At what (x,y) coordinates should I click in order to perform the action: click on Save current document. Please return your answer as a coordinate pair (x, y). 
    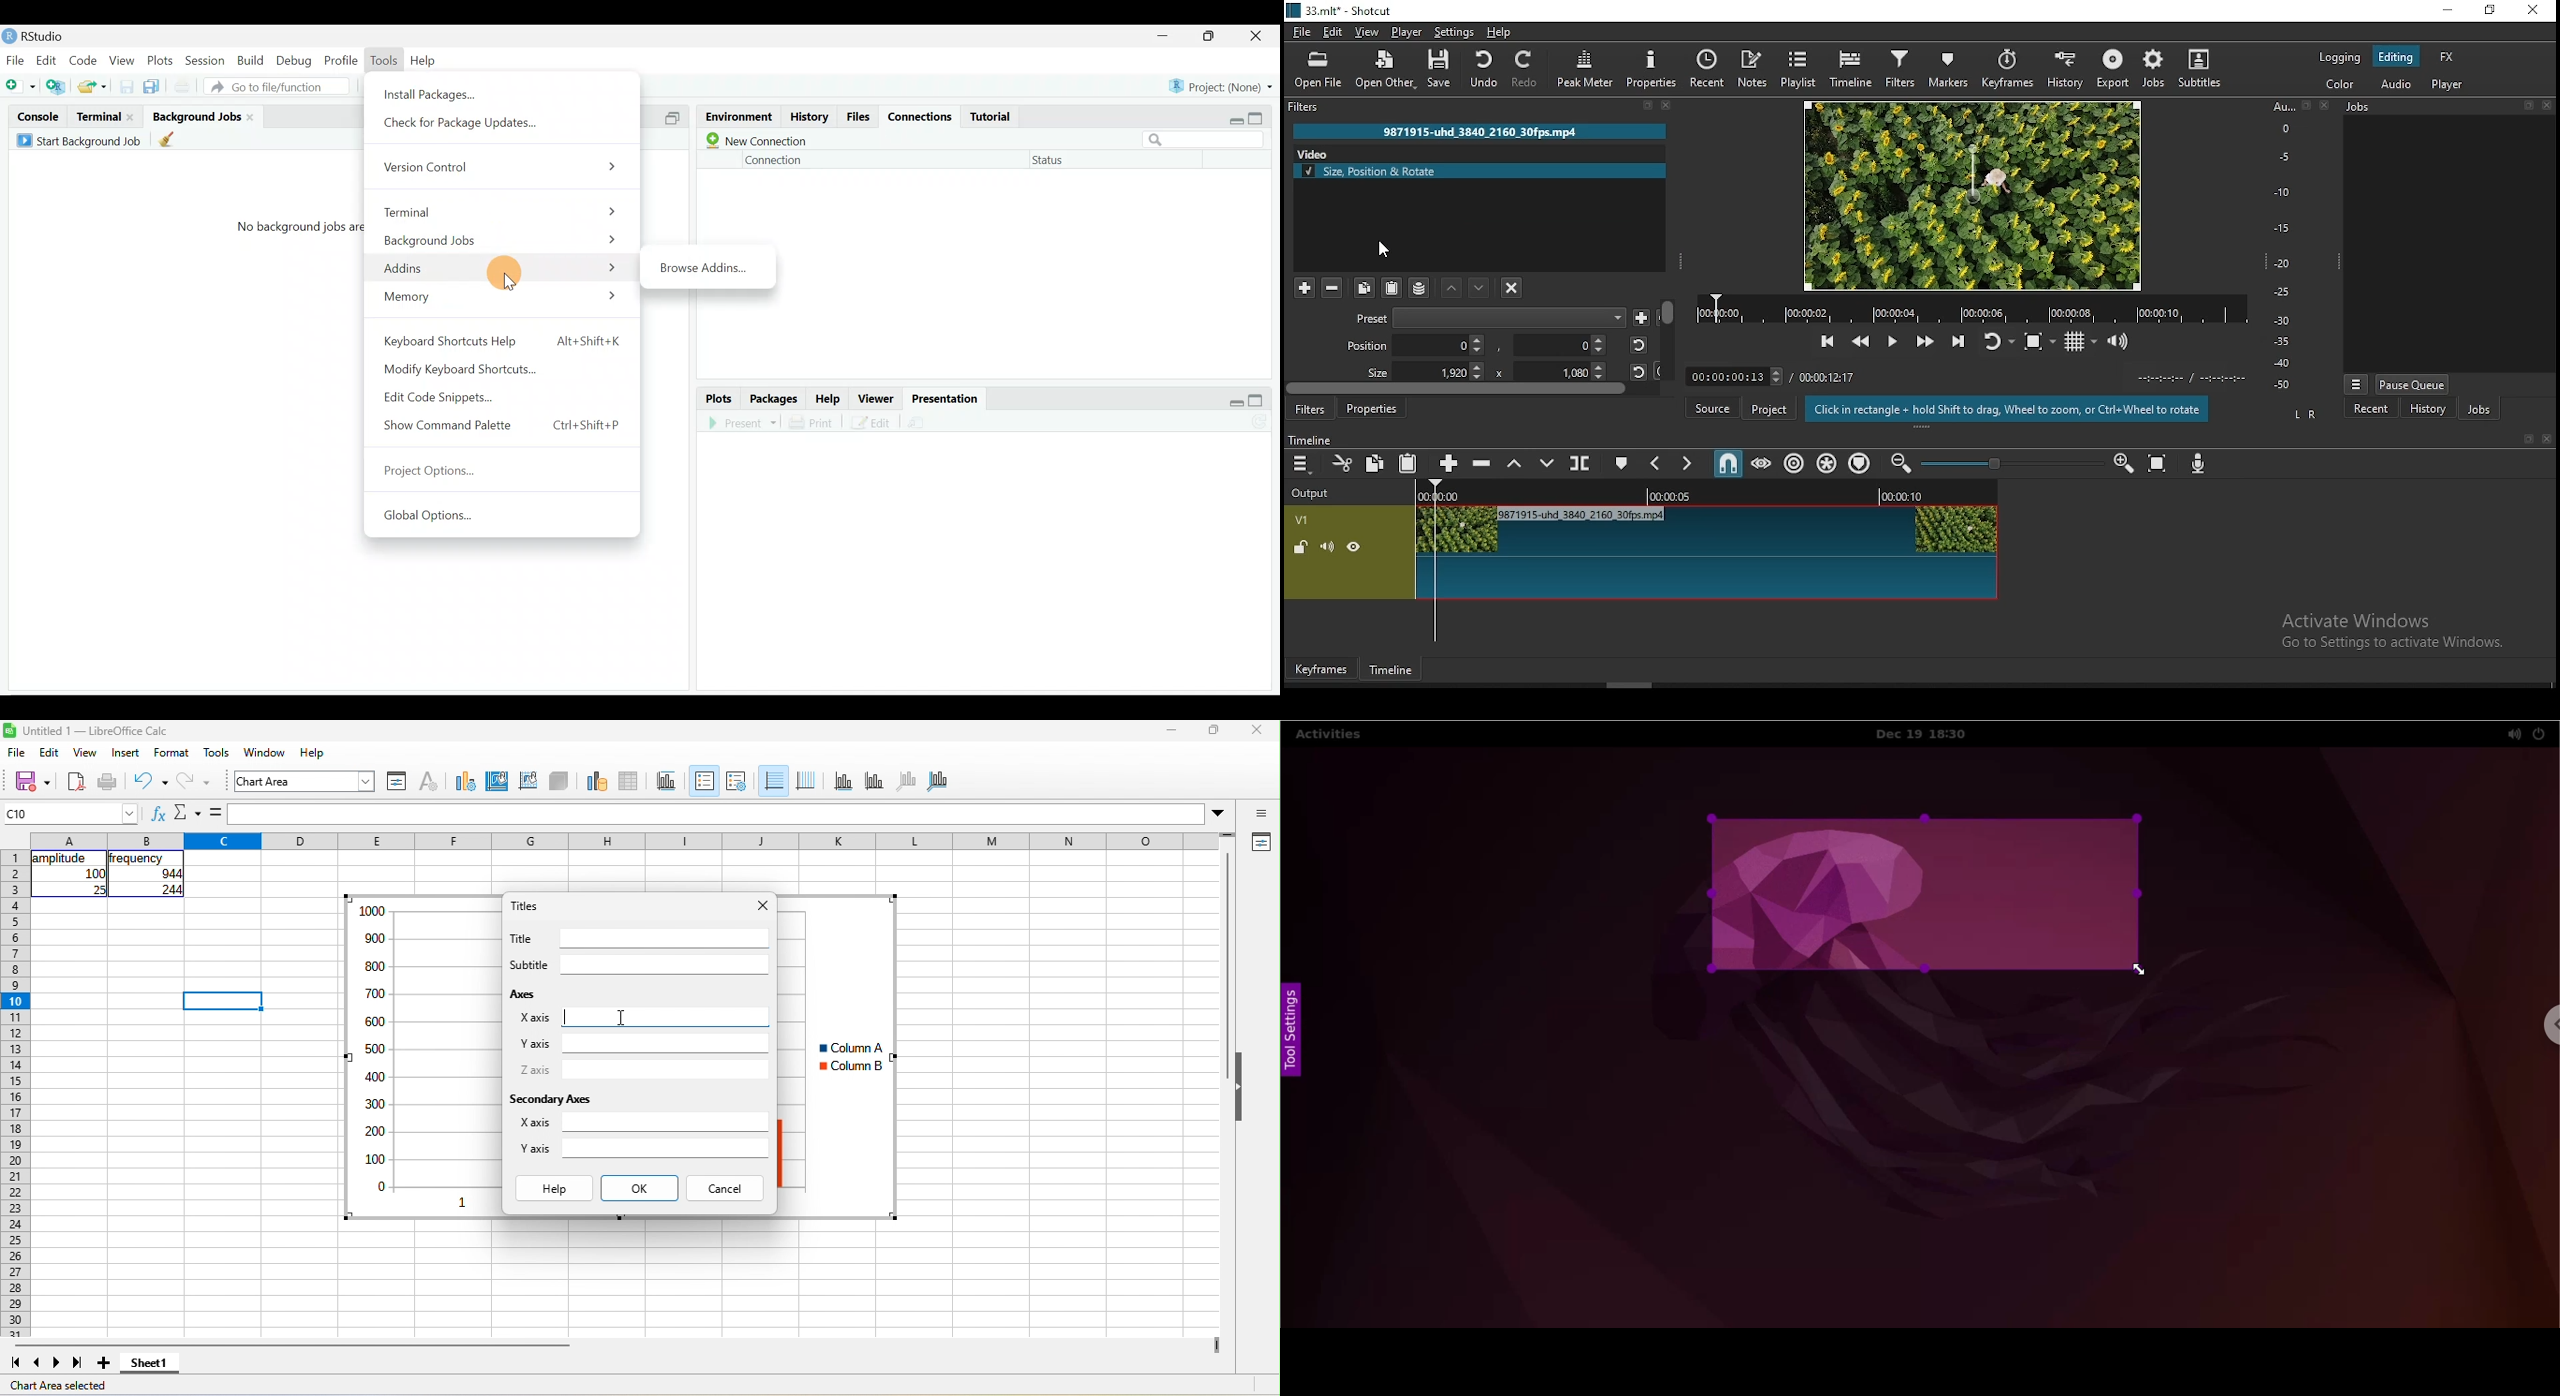
    Looking at the image, I should click on (123, 88).